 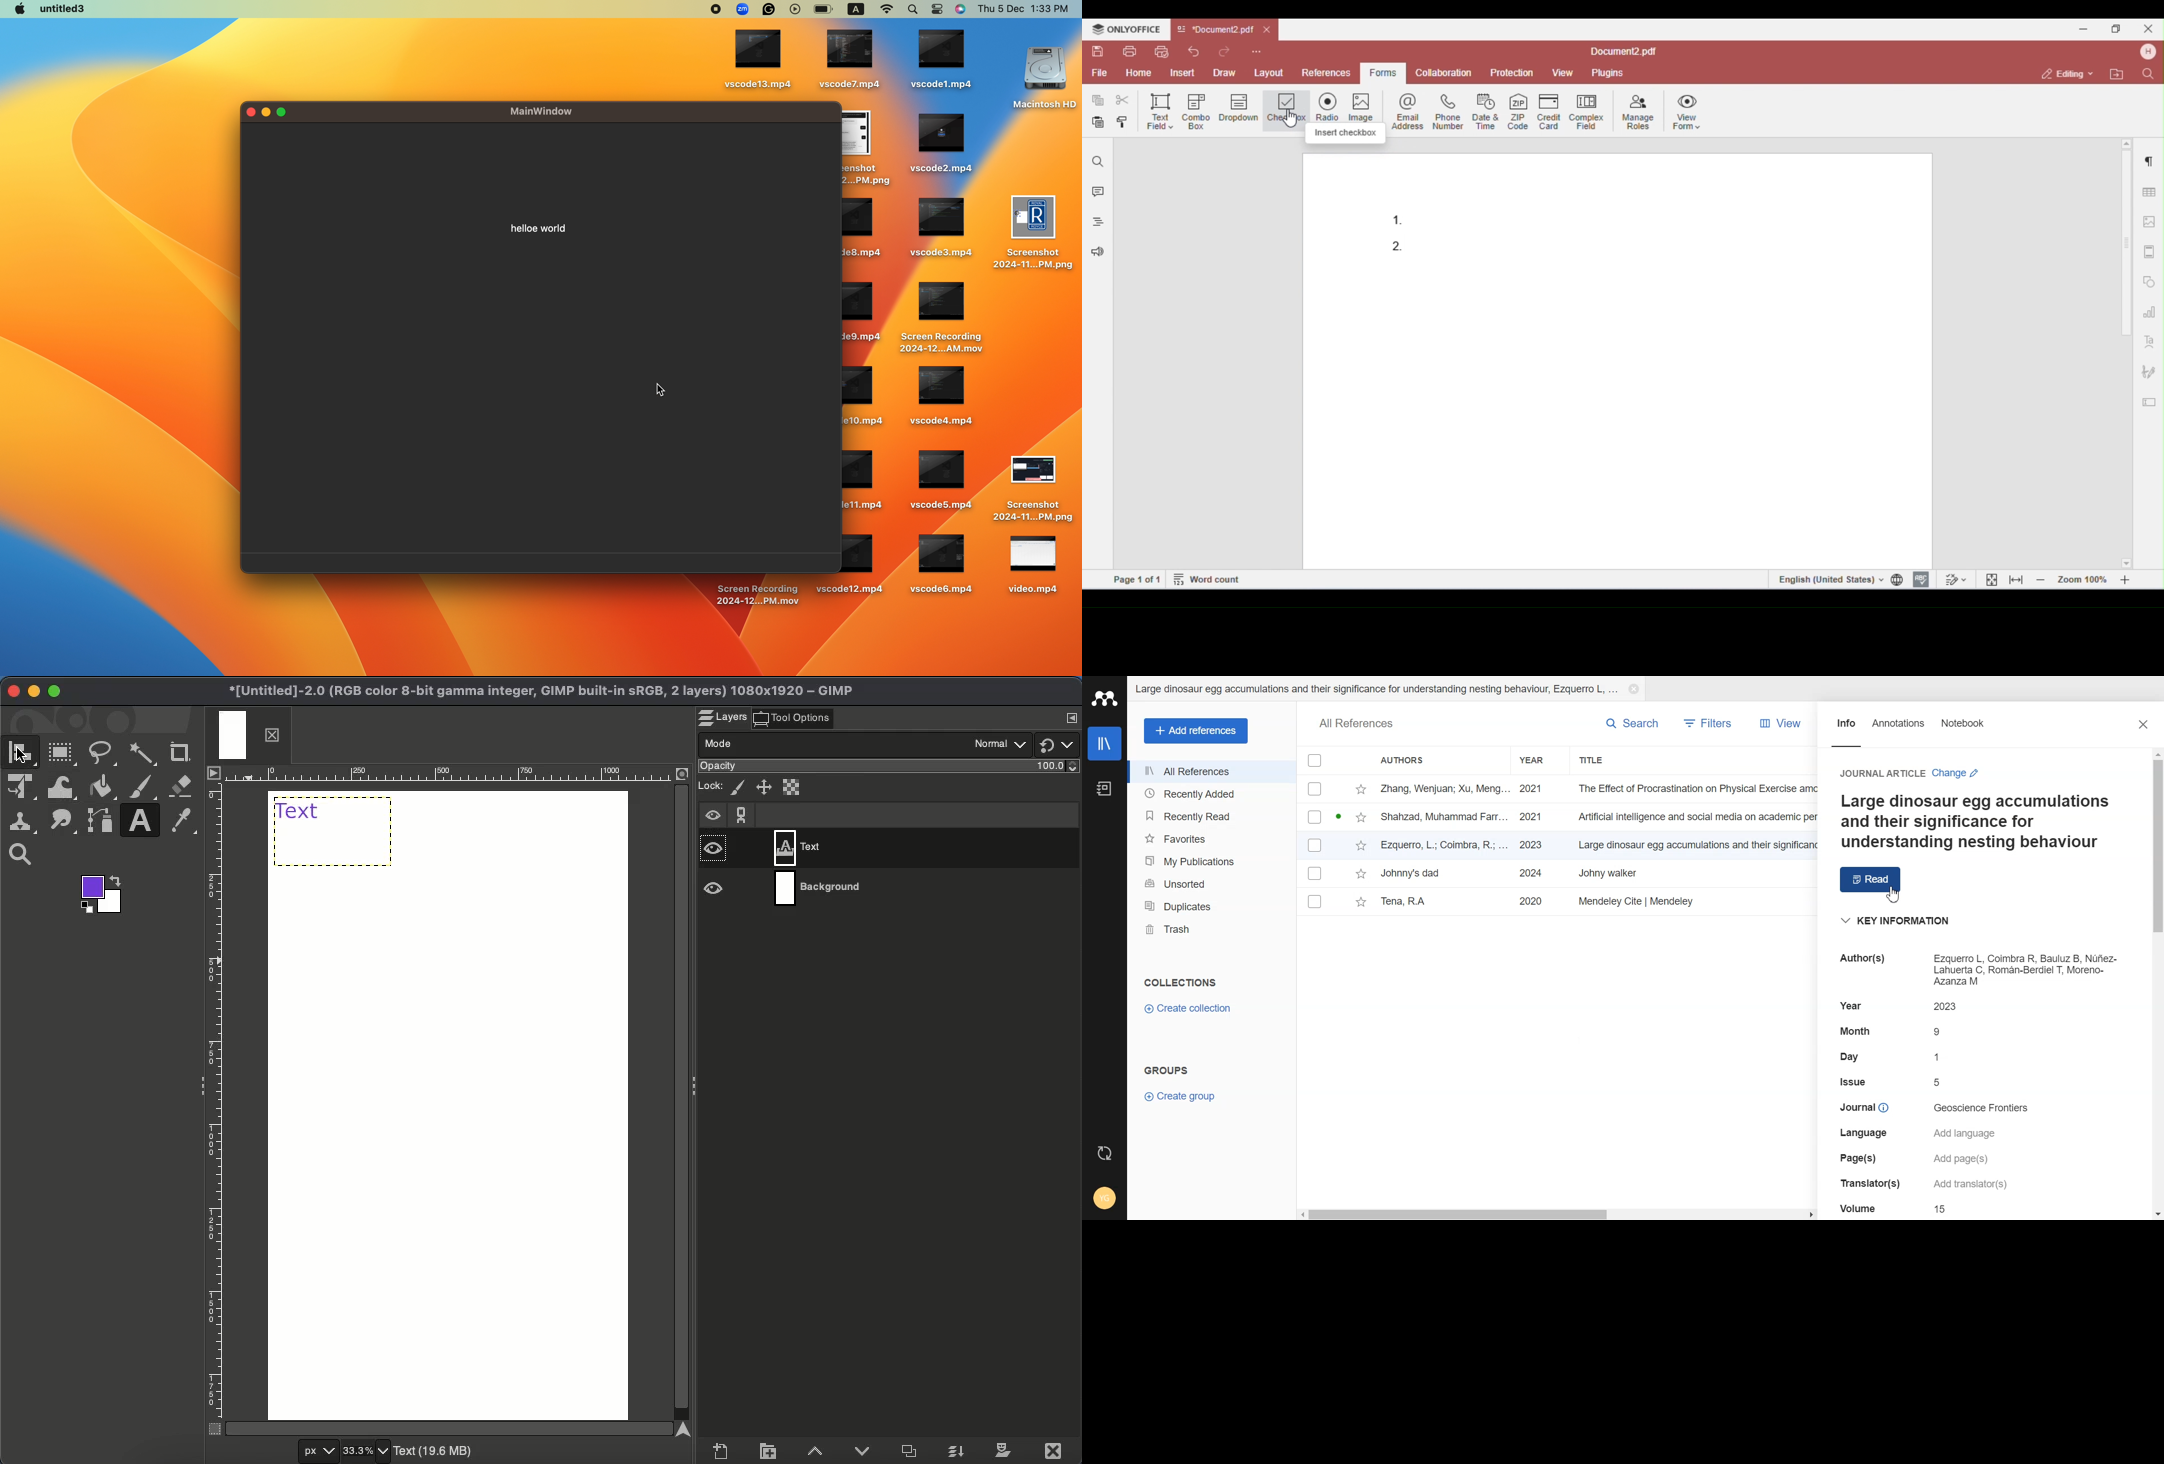 What do you see at coordinates (1104, 1154) in the screenshot?
I see `Auto sync` at bounding box center [1104, 1154].